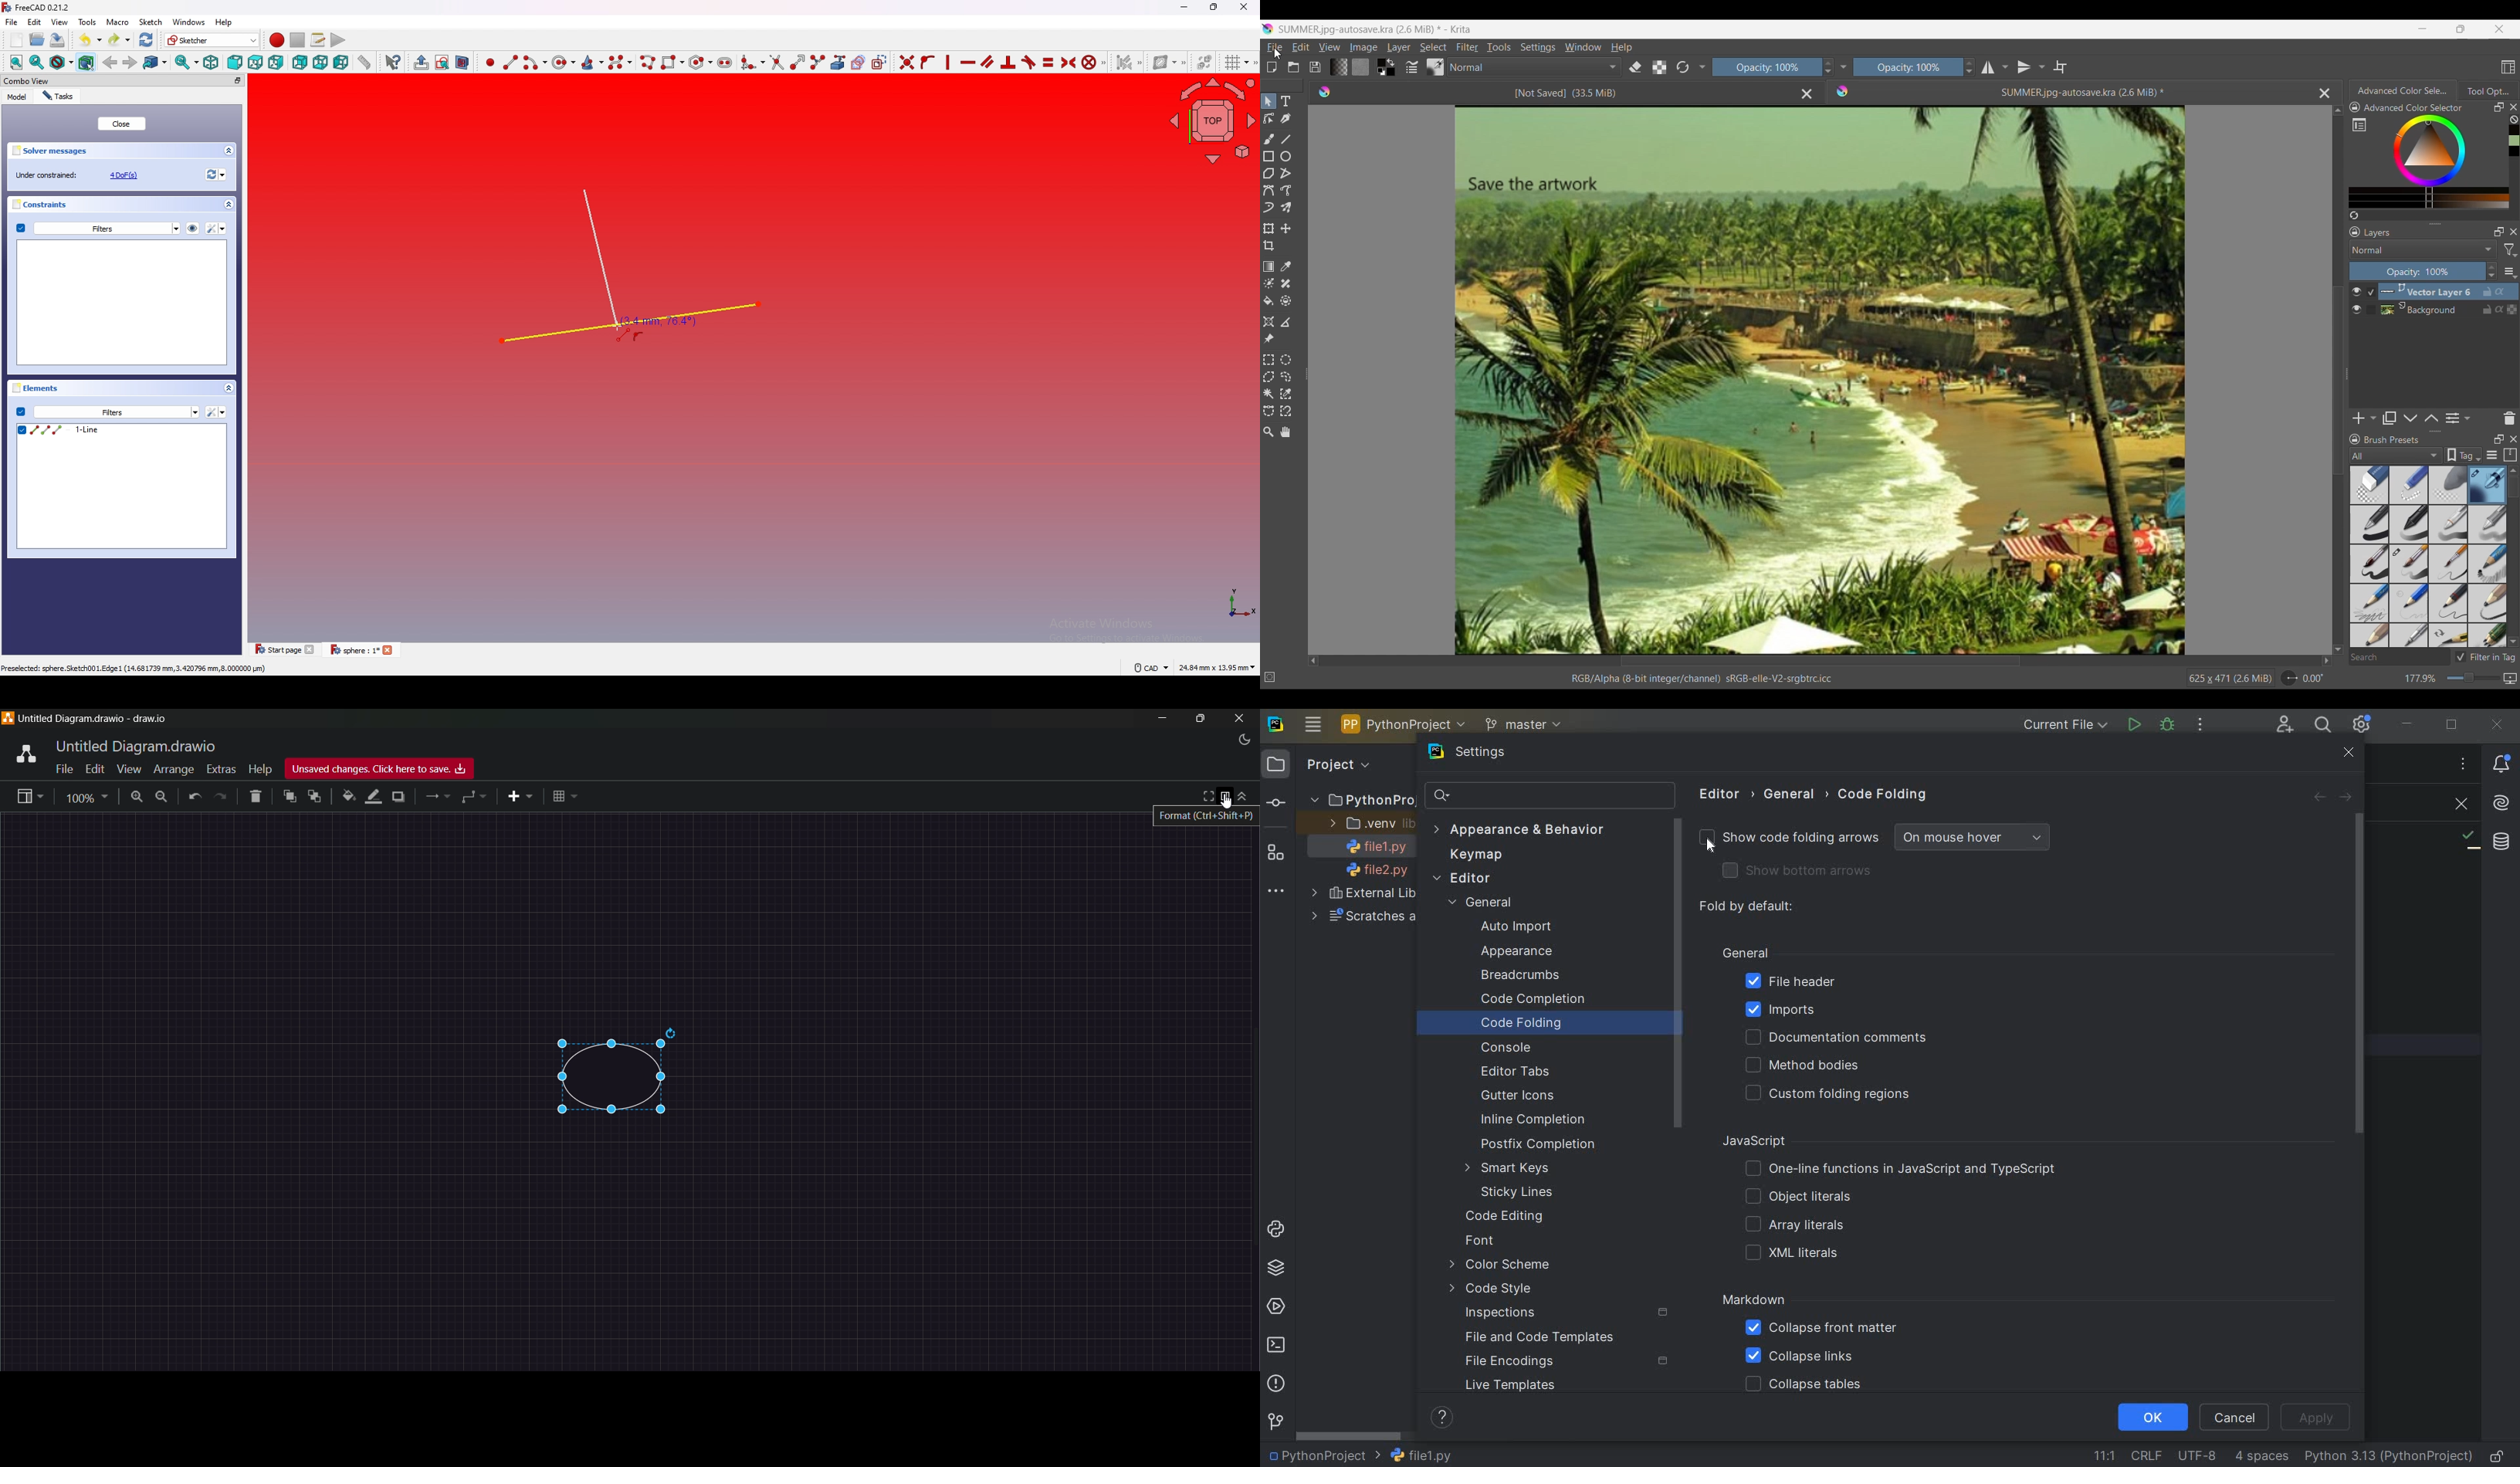 The width and height of the screenshot is (2520, 1484). I want to click on Constrain tangent, so click(1028, 62).